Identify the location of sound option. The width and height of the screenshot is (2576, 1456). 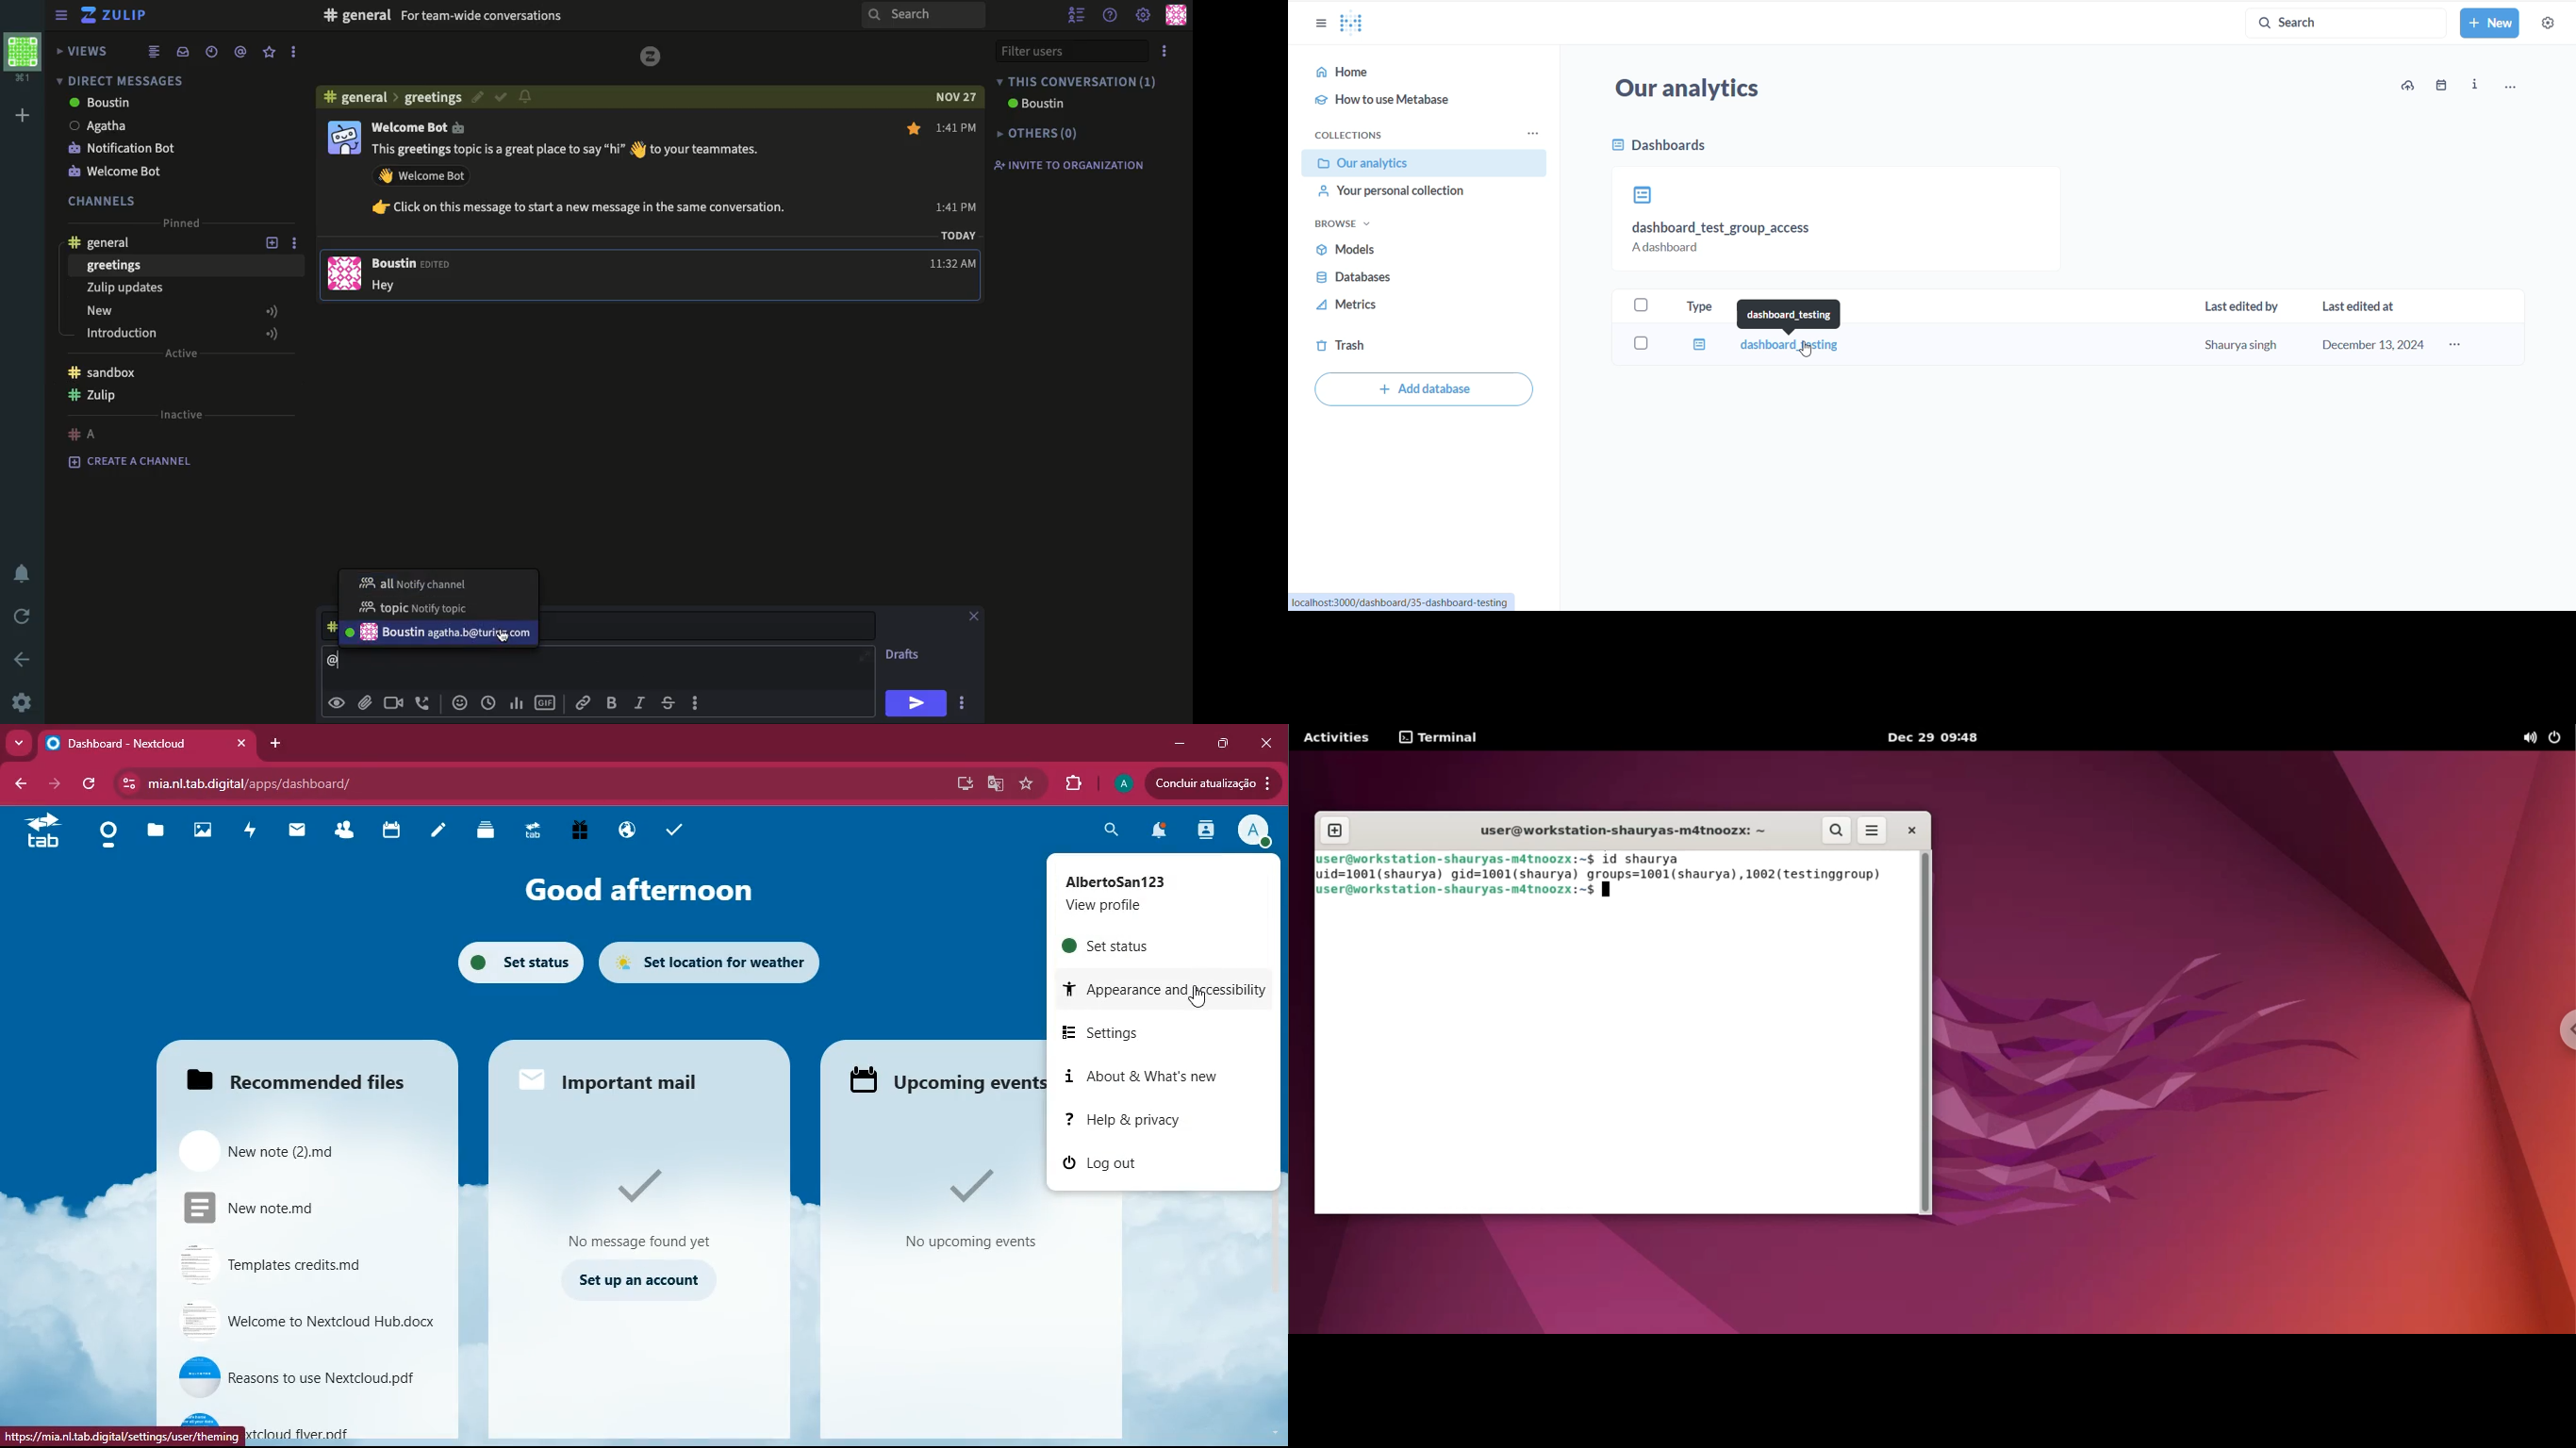
(2529, 739).